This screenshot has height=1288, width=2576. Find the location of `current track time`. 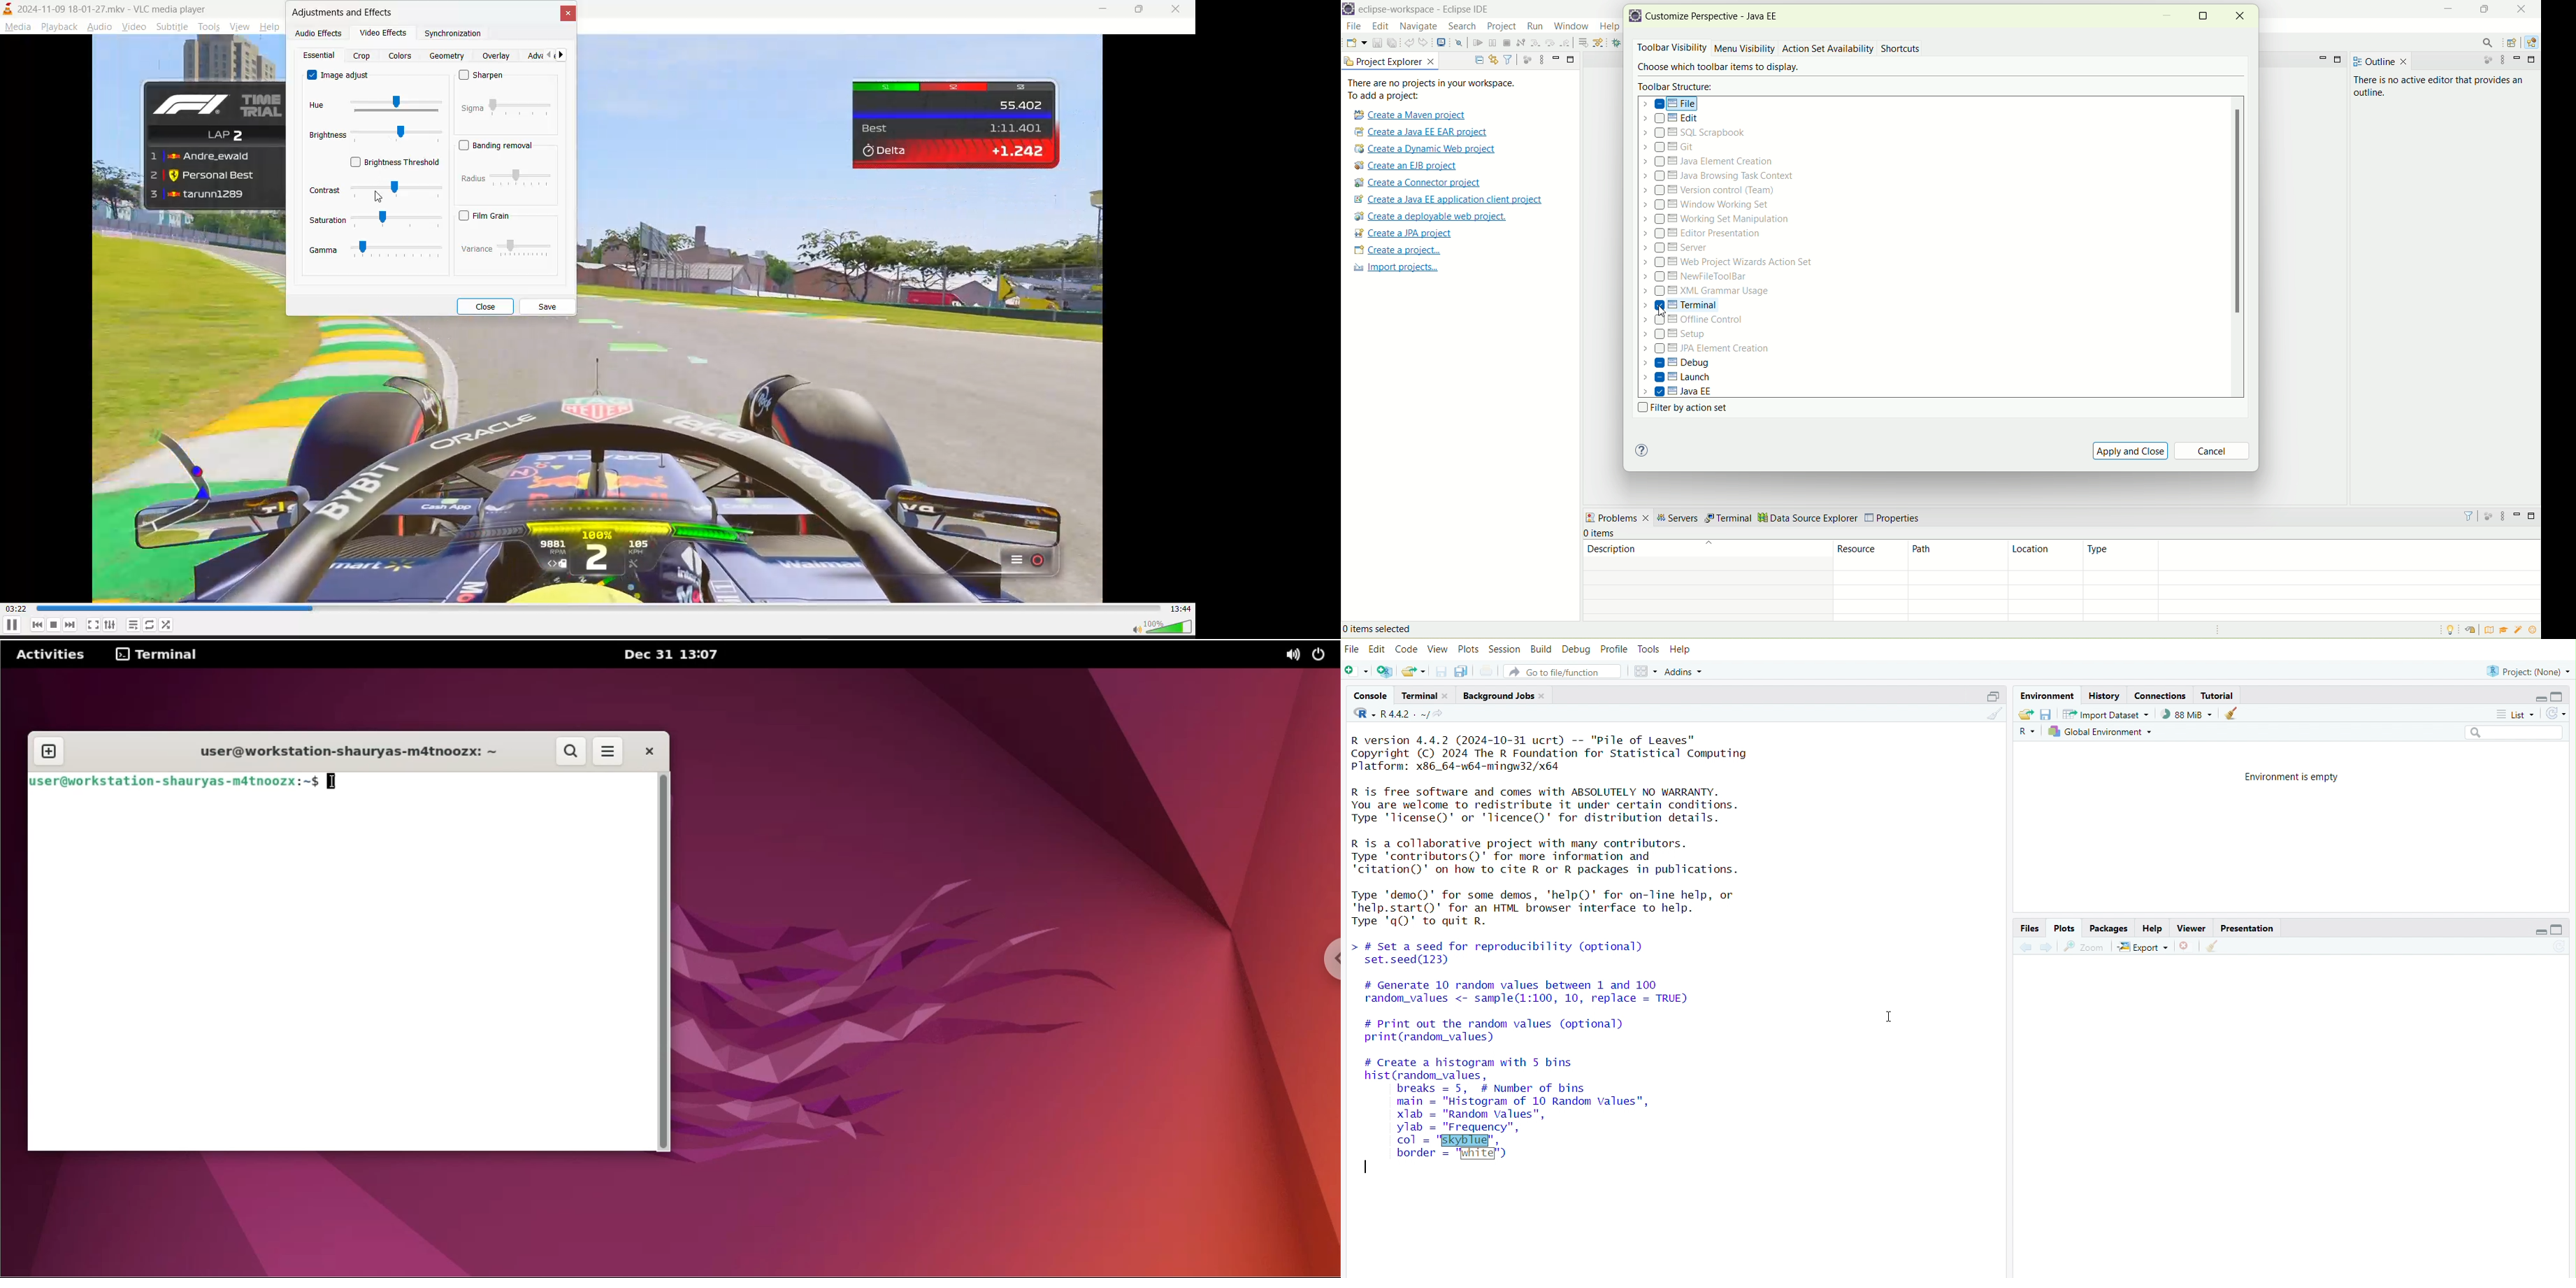

current track time is located at coordinates (16, 609).